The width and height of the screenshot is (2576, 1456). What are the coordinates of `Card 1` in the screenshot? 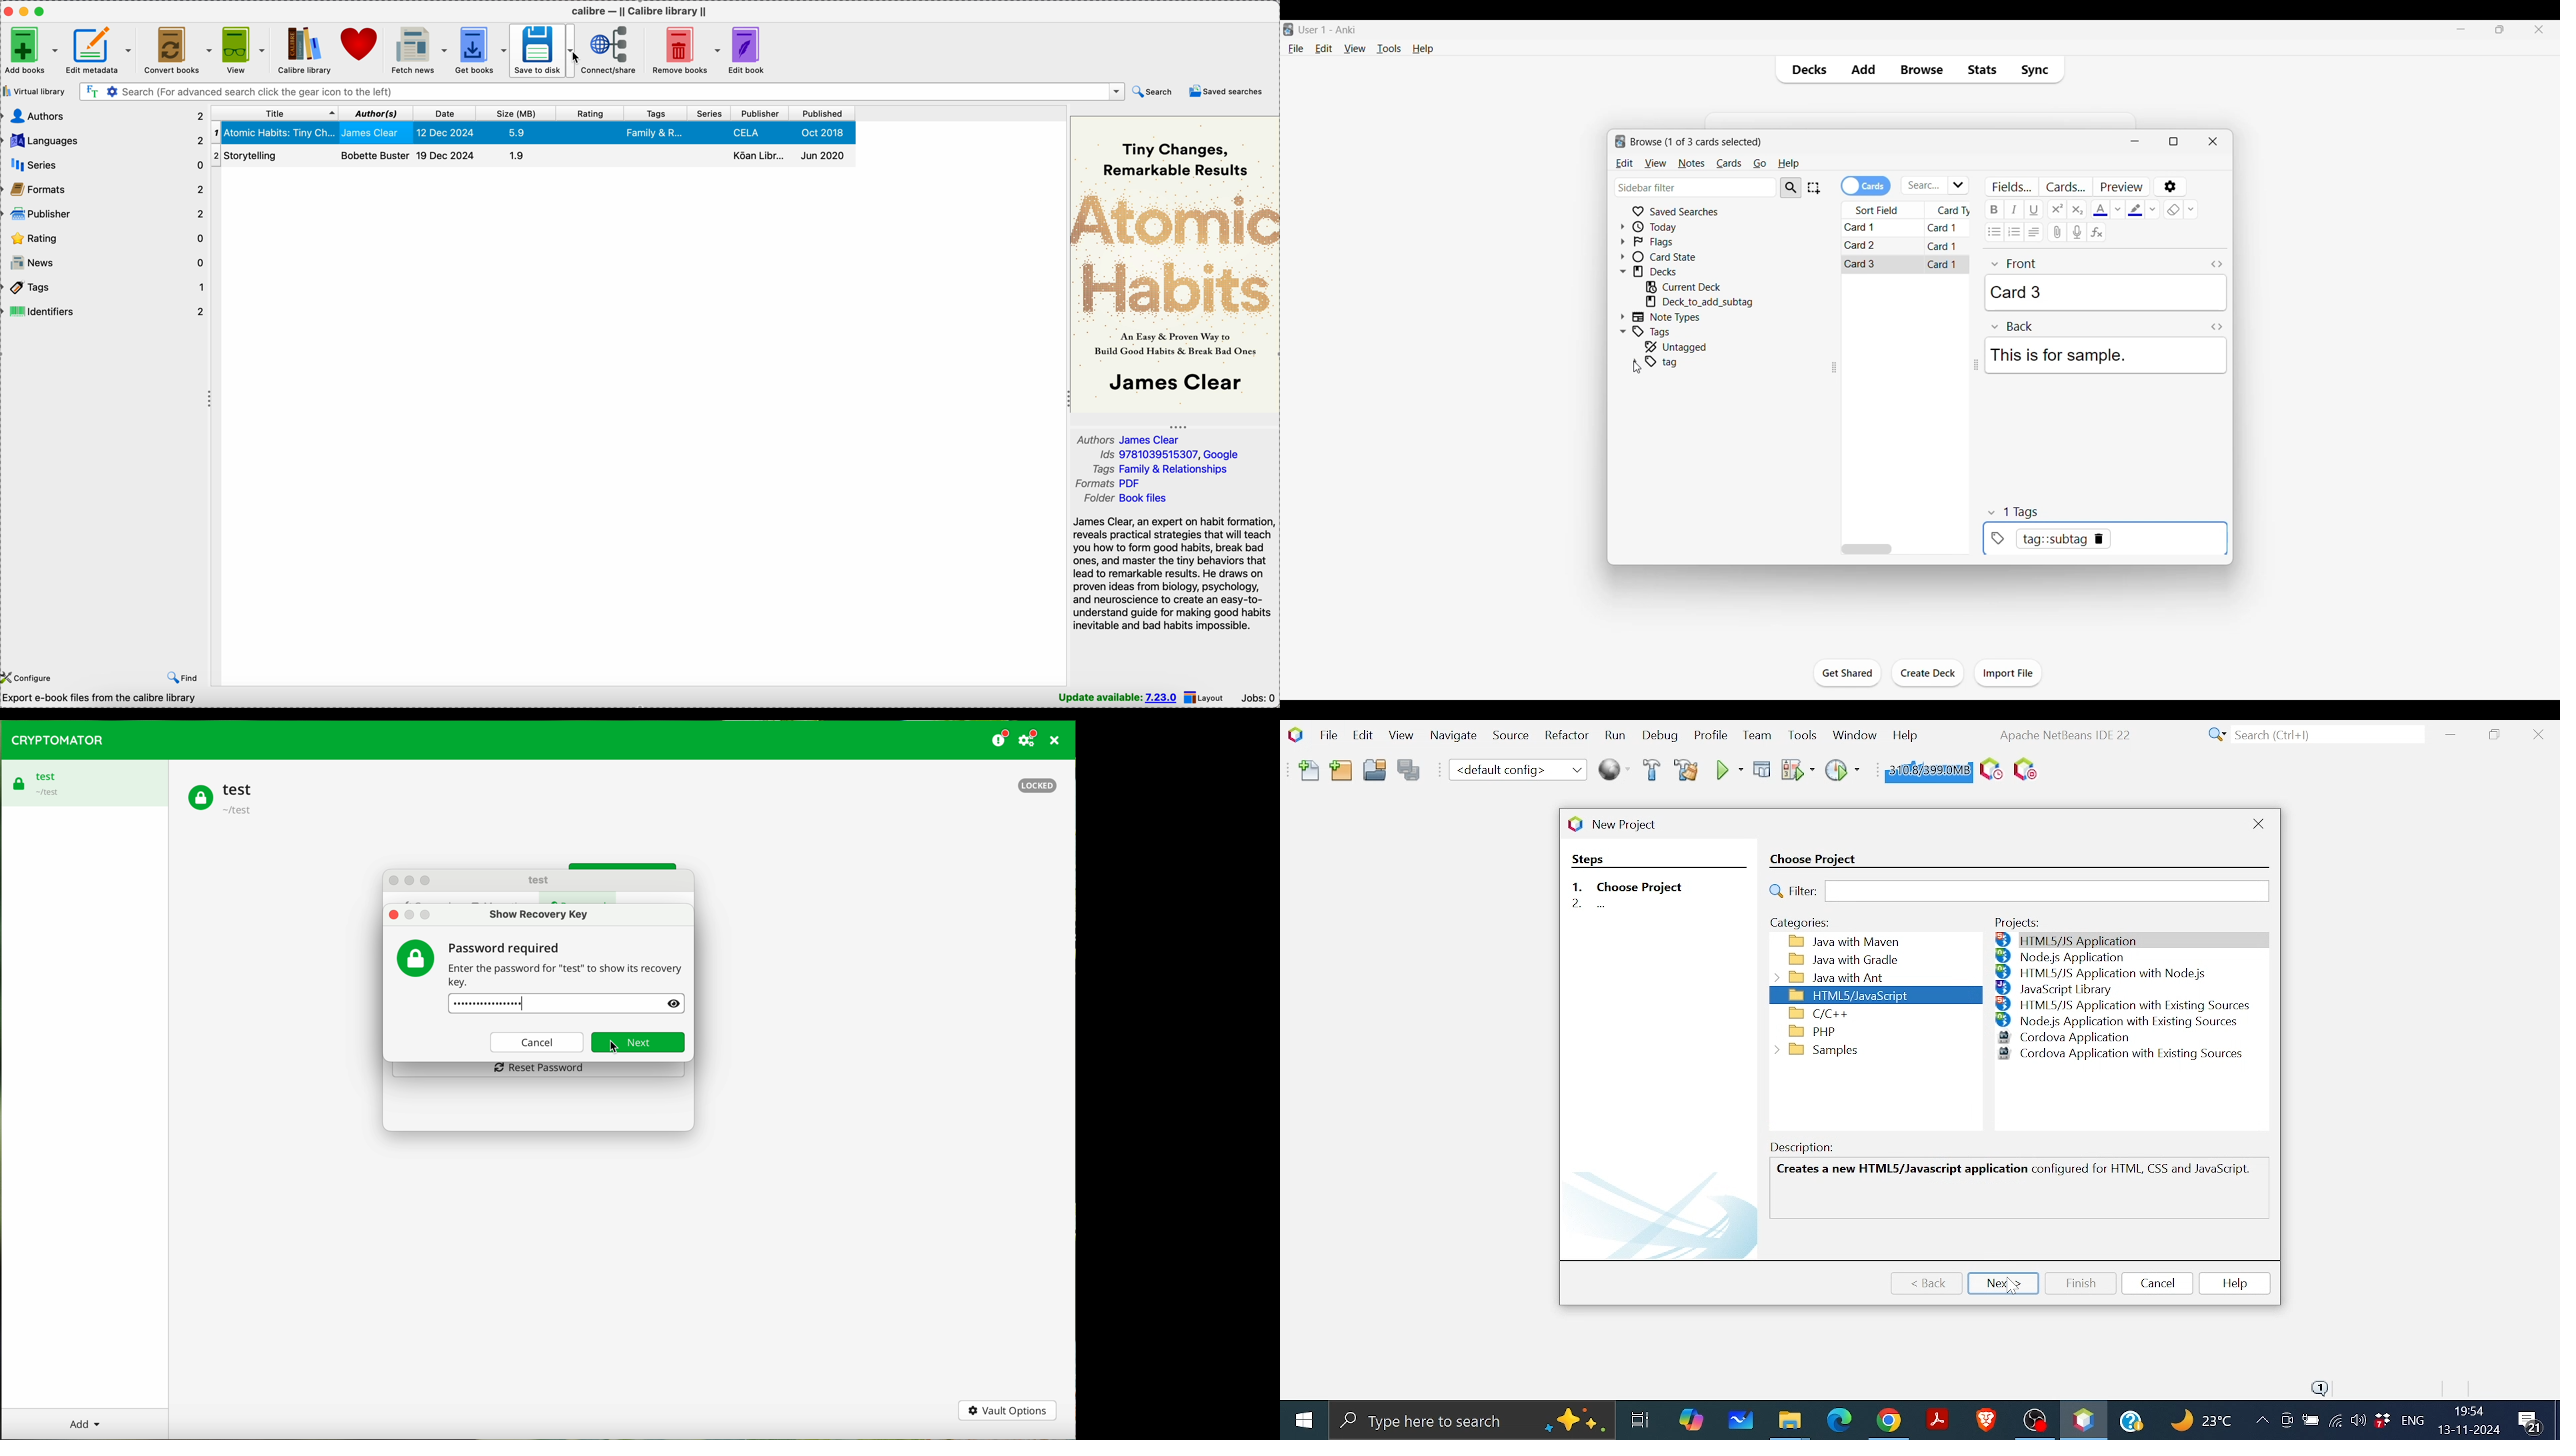 It's located at (1943, 264).